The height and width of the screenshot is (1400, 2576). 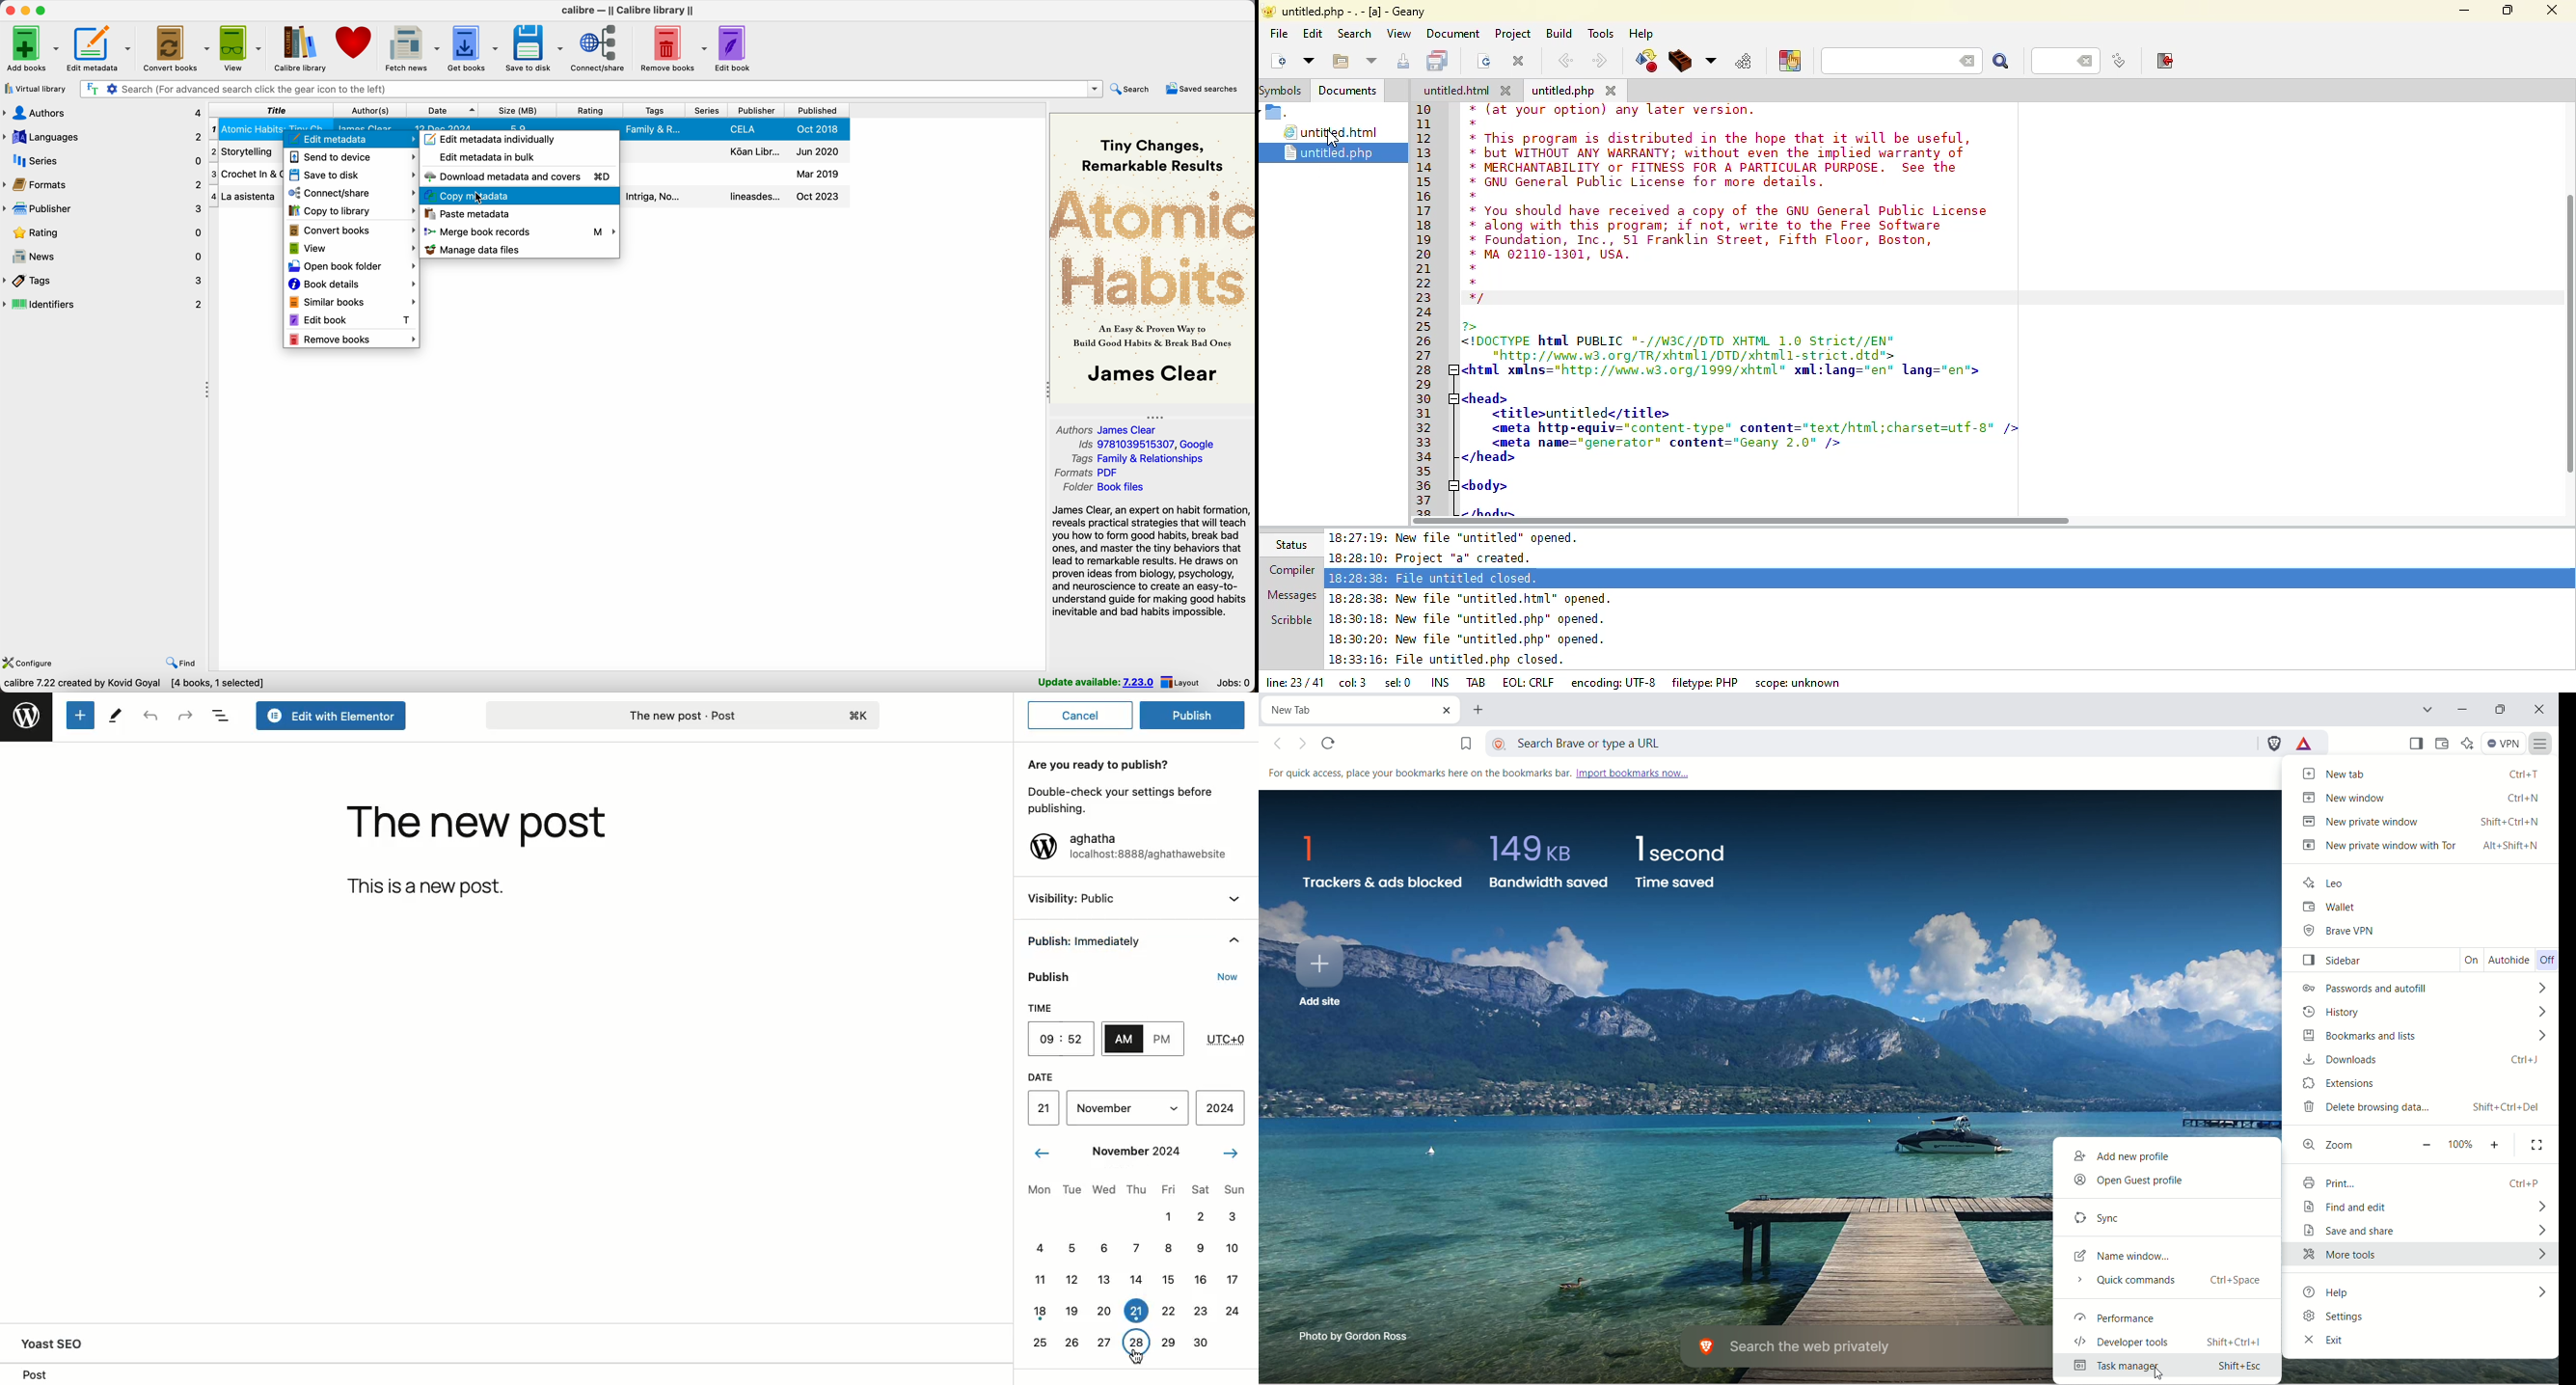 What do you see at coordinates (1601, 61) in the screenshot?
I see `next` at bounding box center [1601, 61].